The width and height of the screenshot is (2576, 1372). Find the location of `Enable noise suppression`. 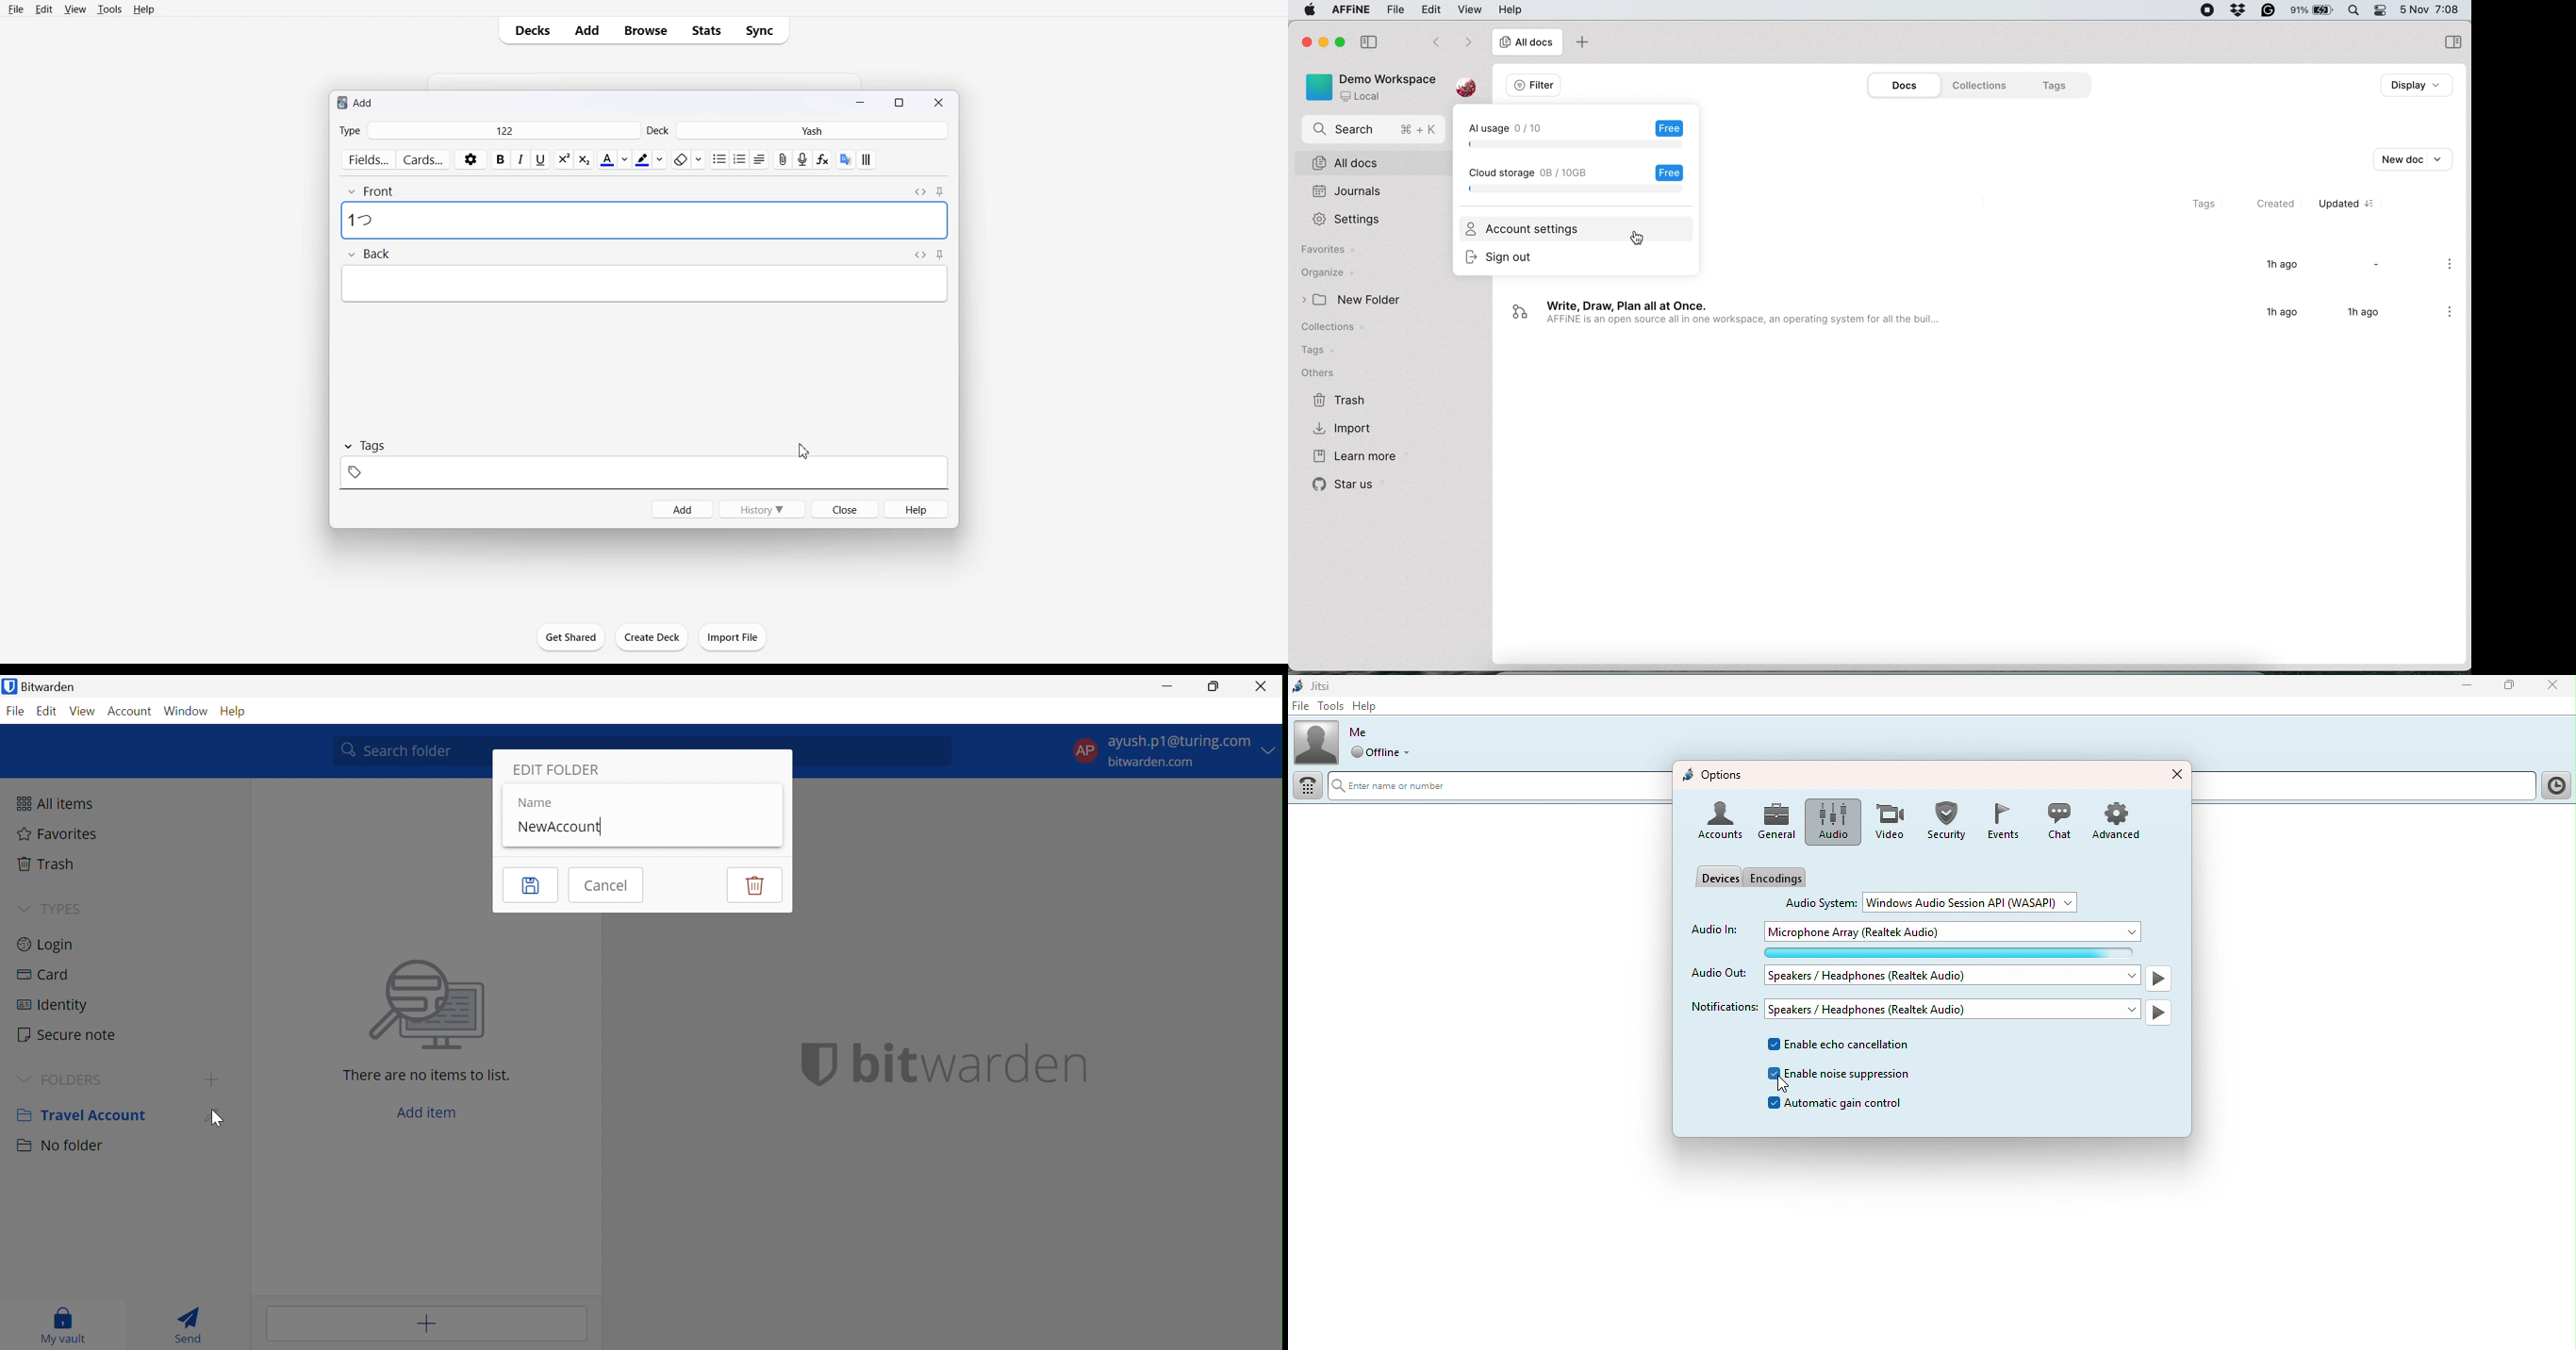

Enable noise suppression is located at coordinates (1843, 1075).